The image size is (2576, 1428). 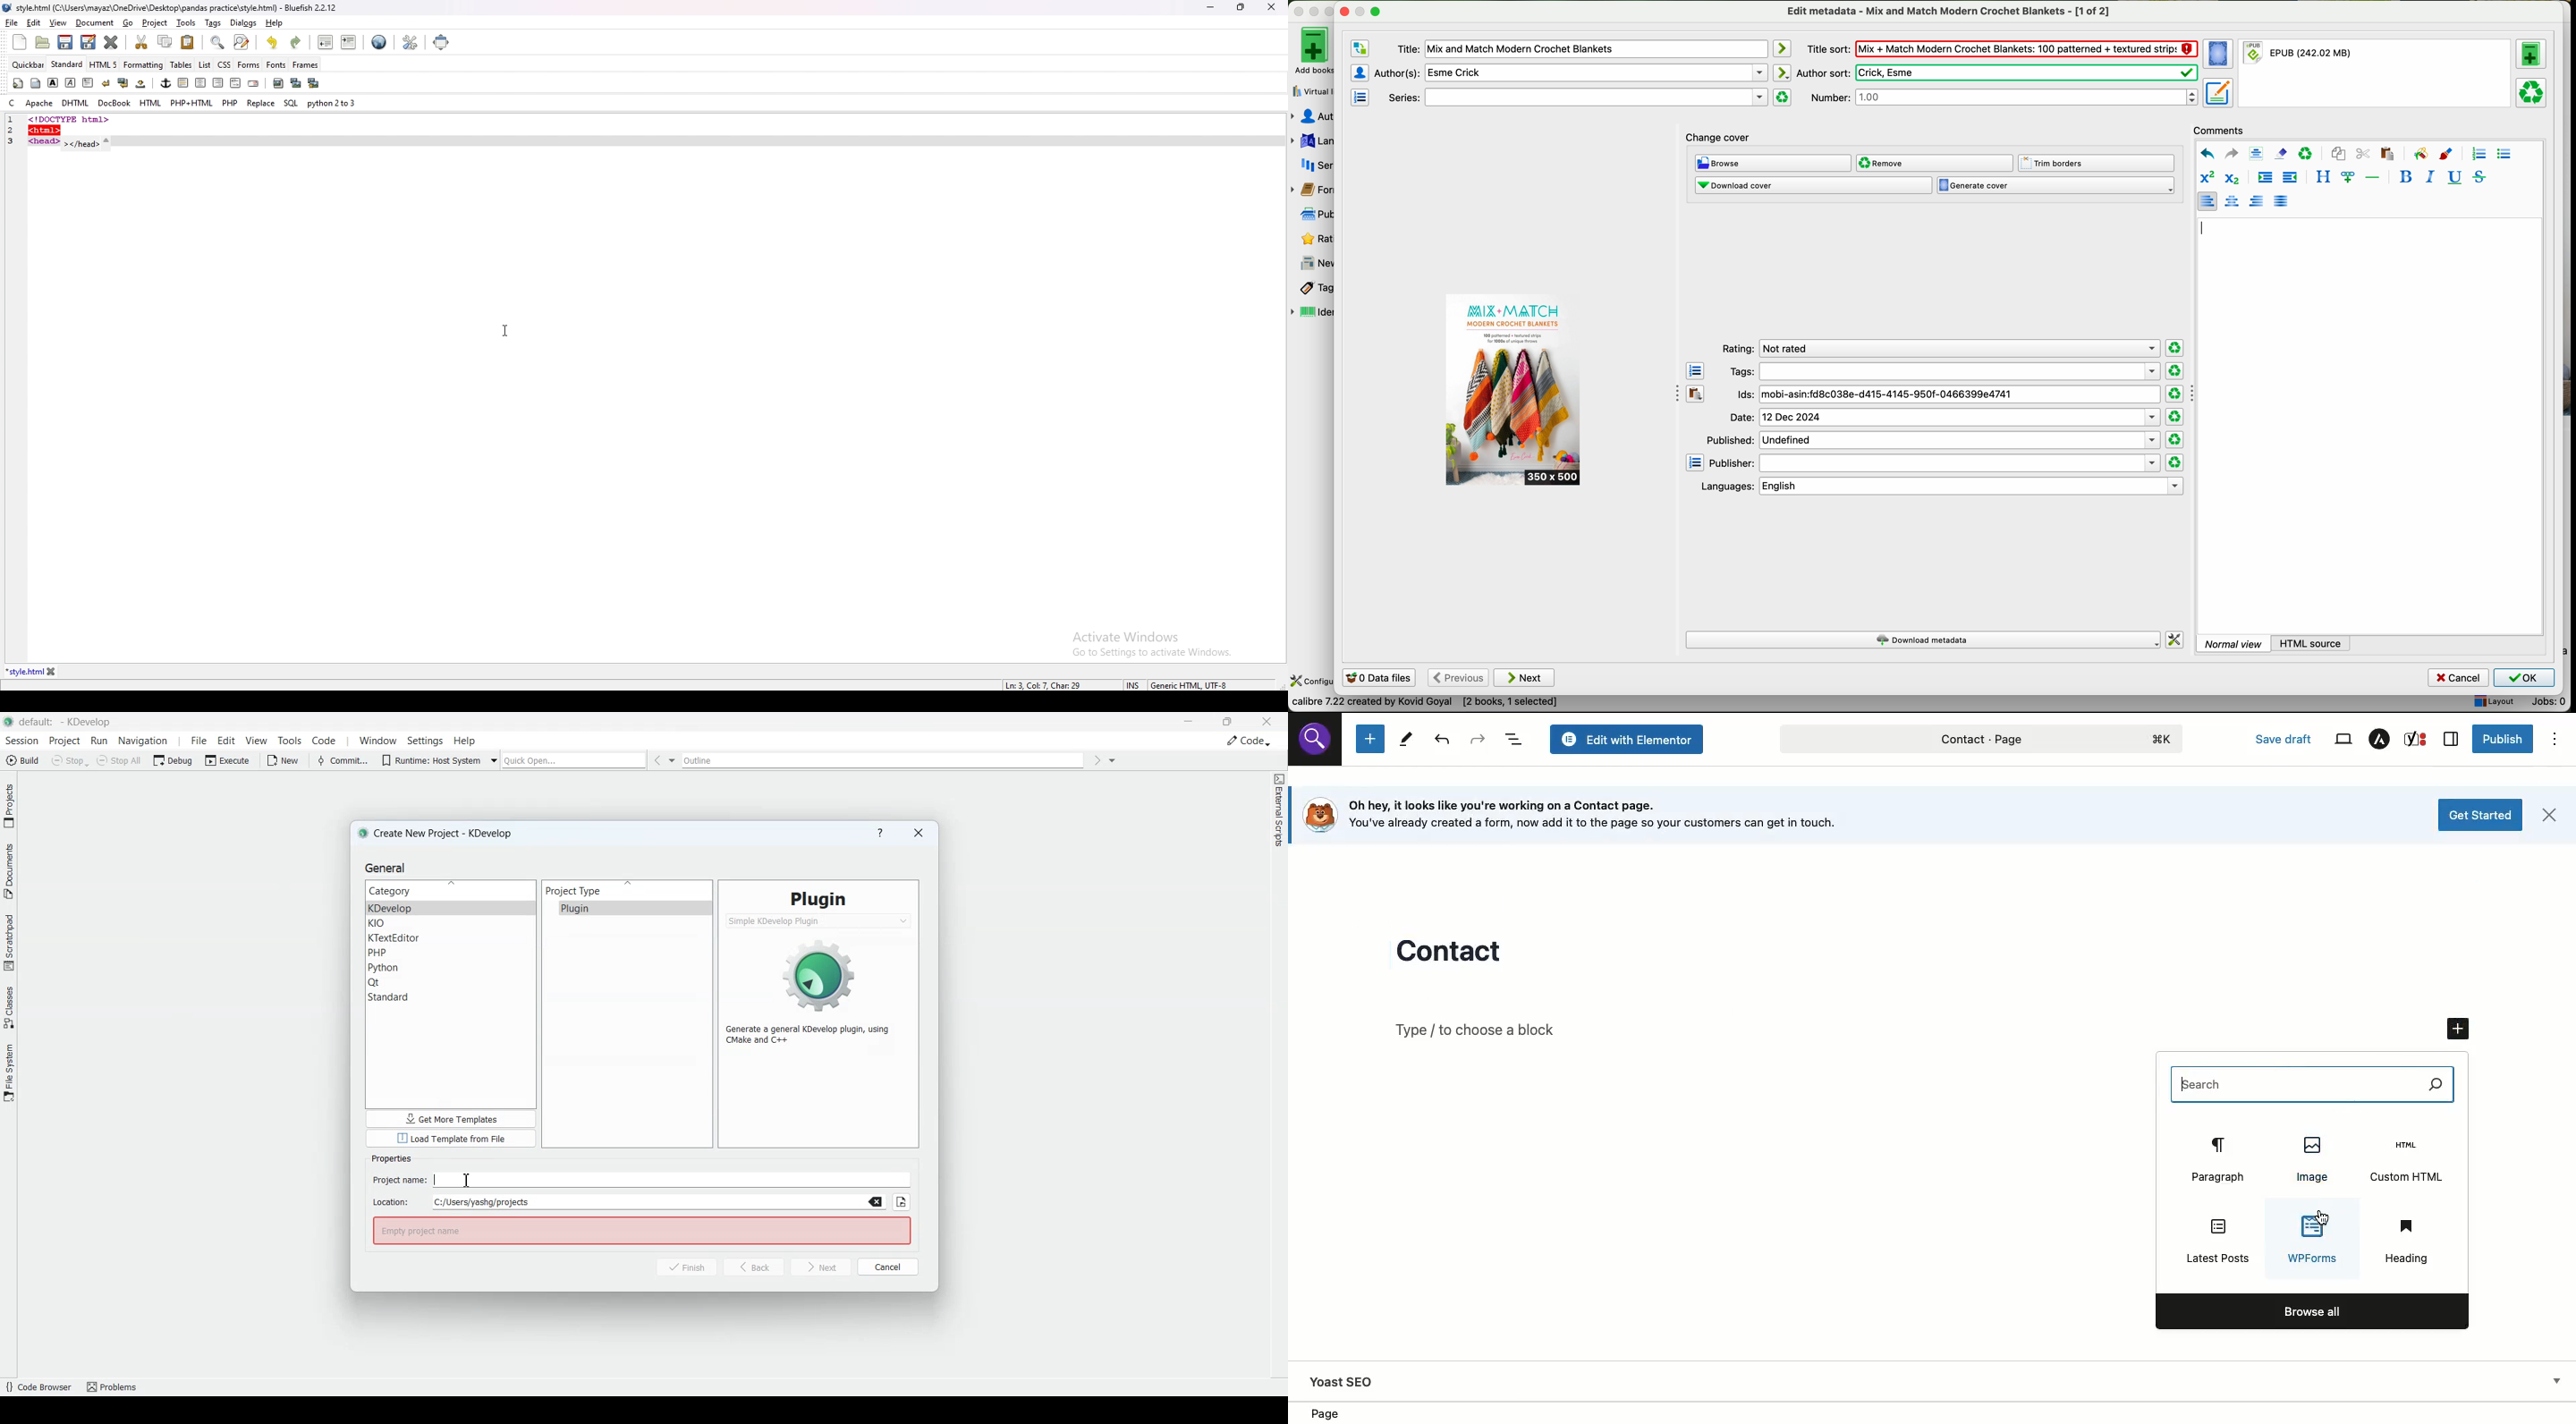 I want to click on set the manage authors editor, so click(x=1359, y=73).